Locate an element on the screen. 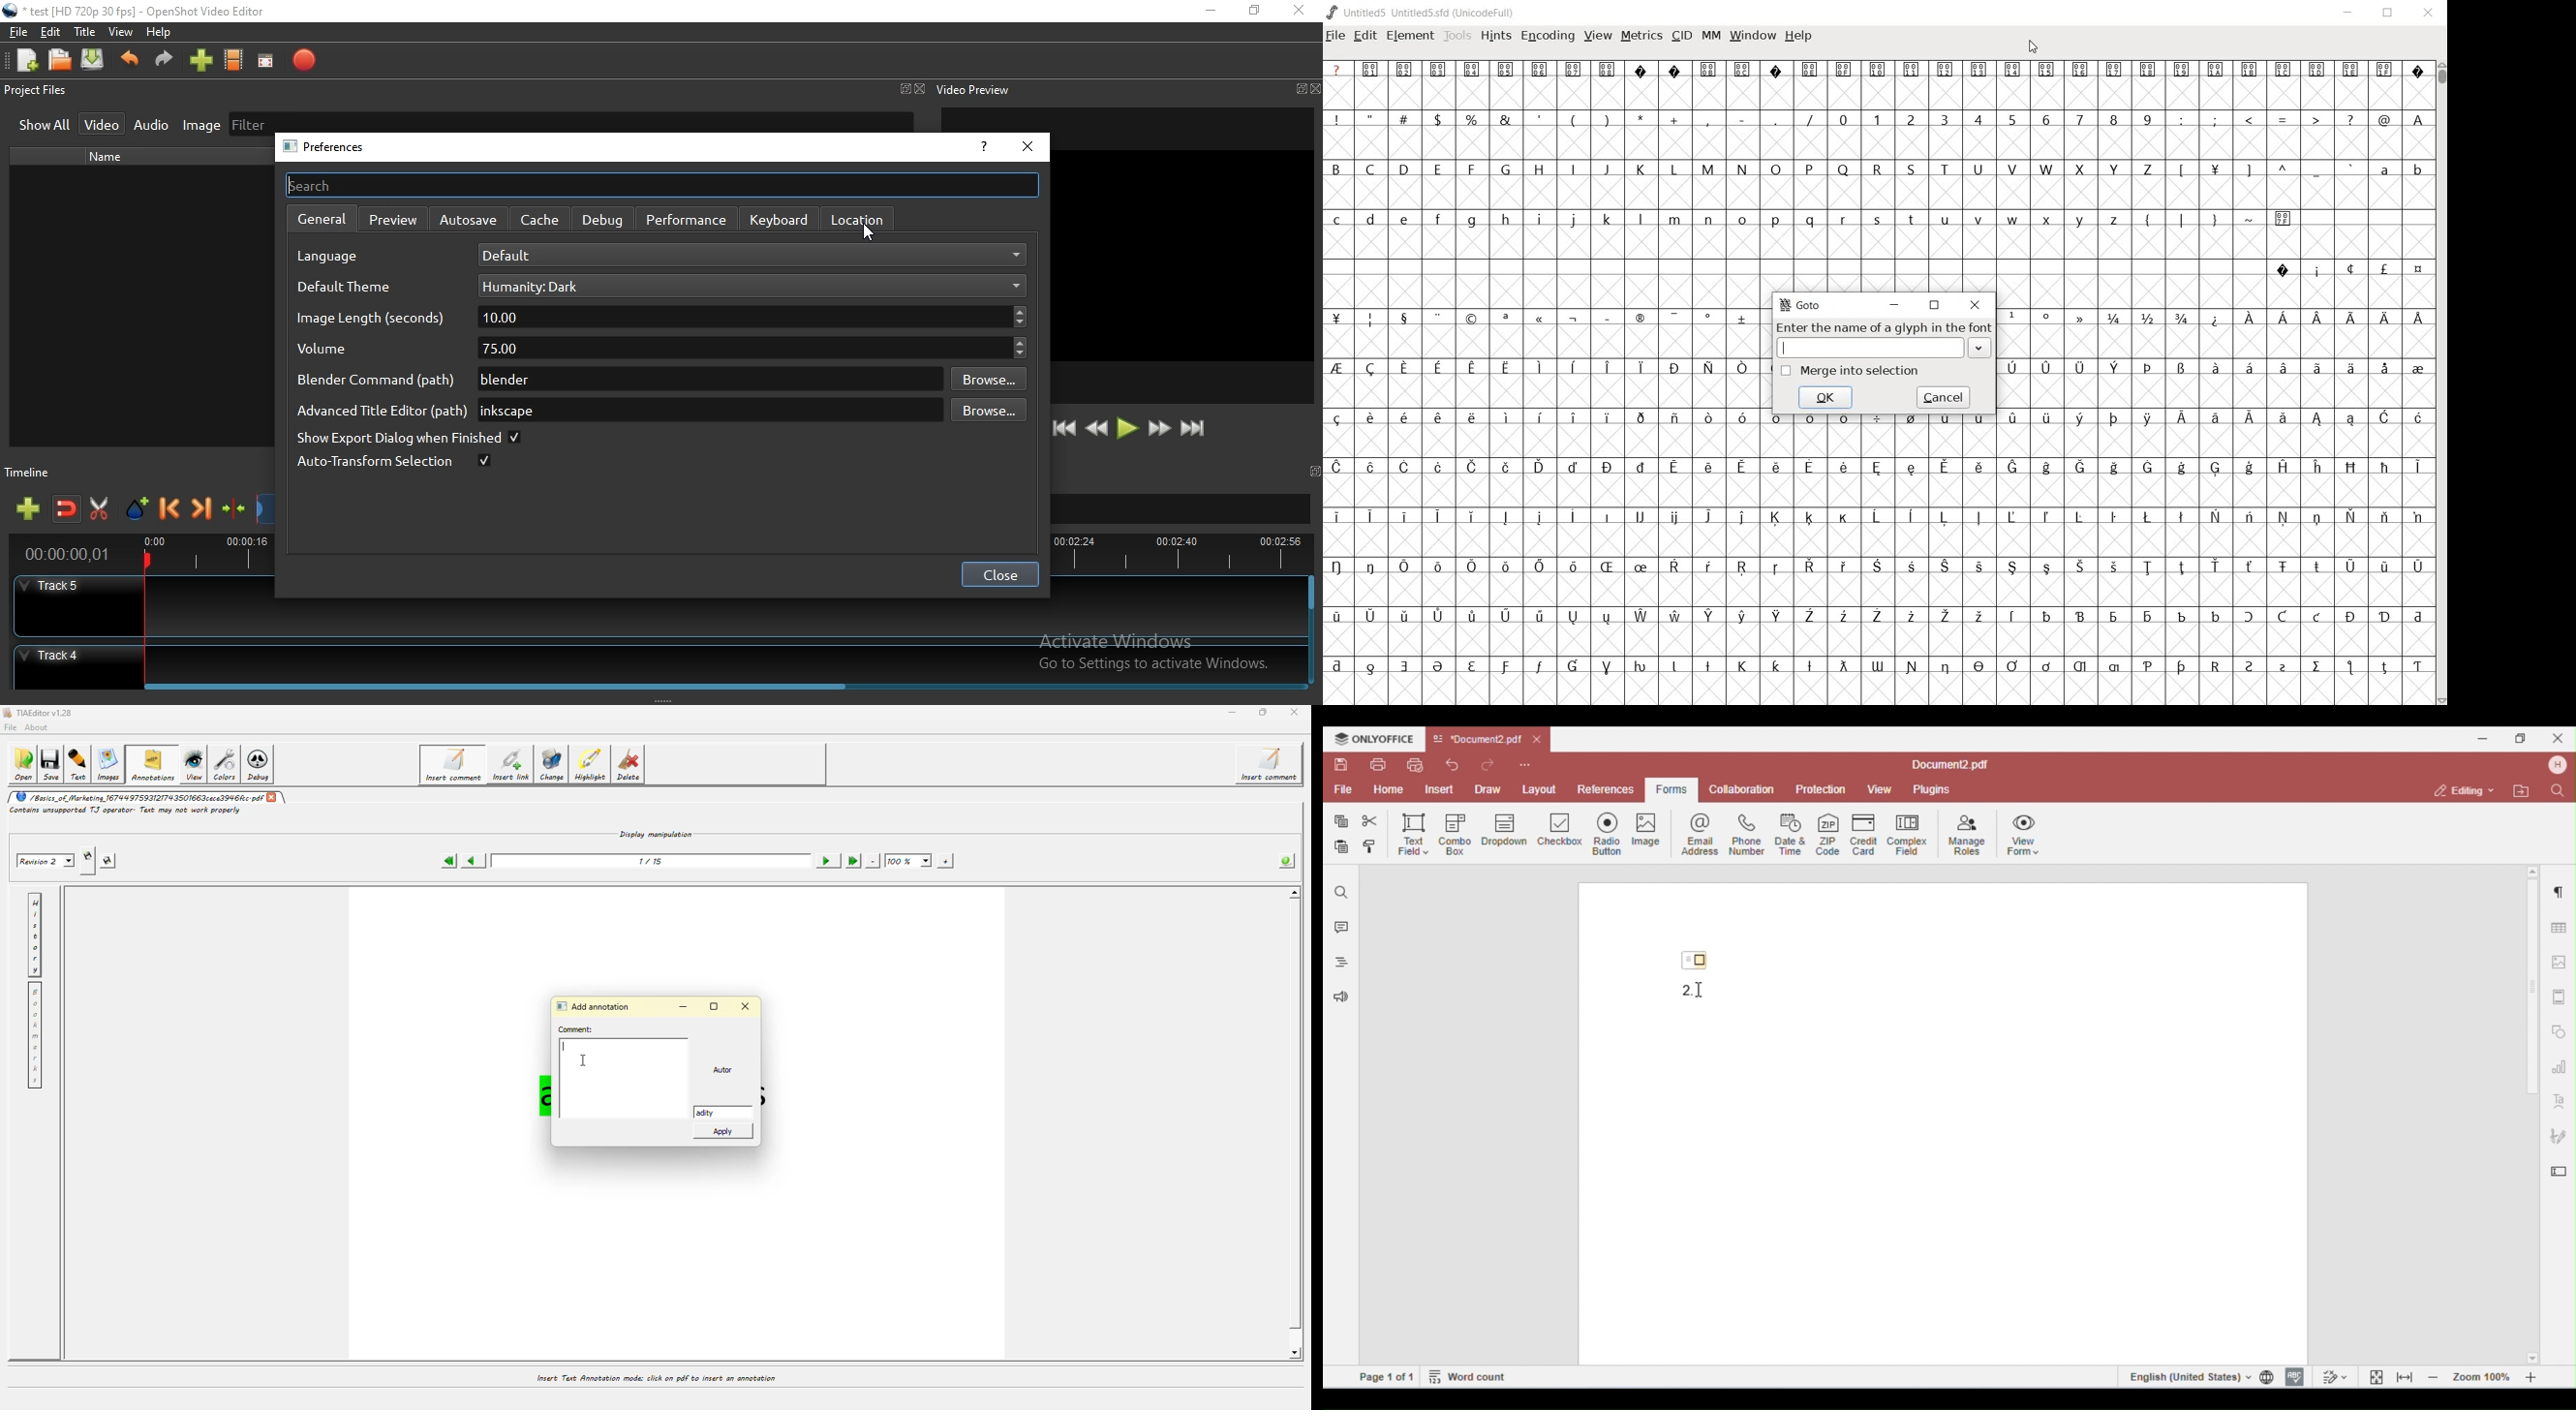  Symbol is located at coordinates (1707, 665).